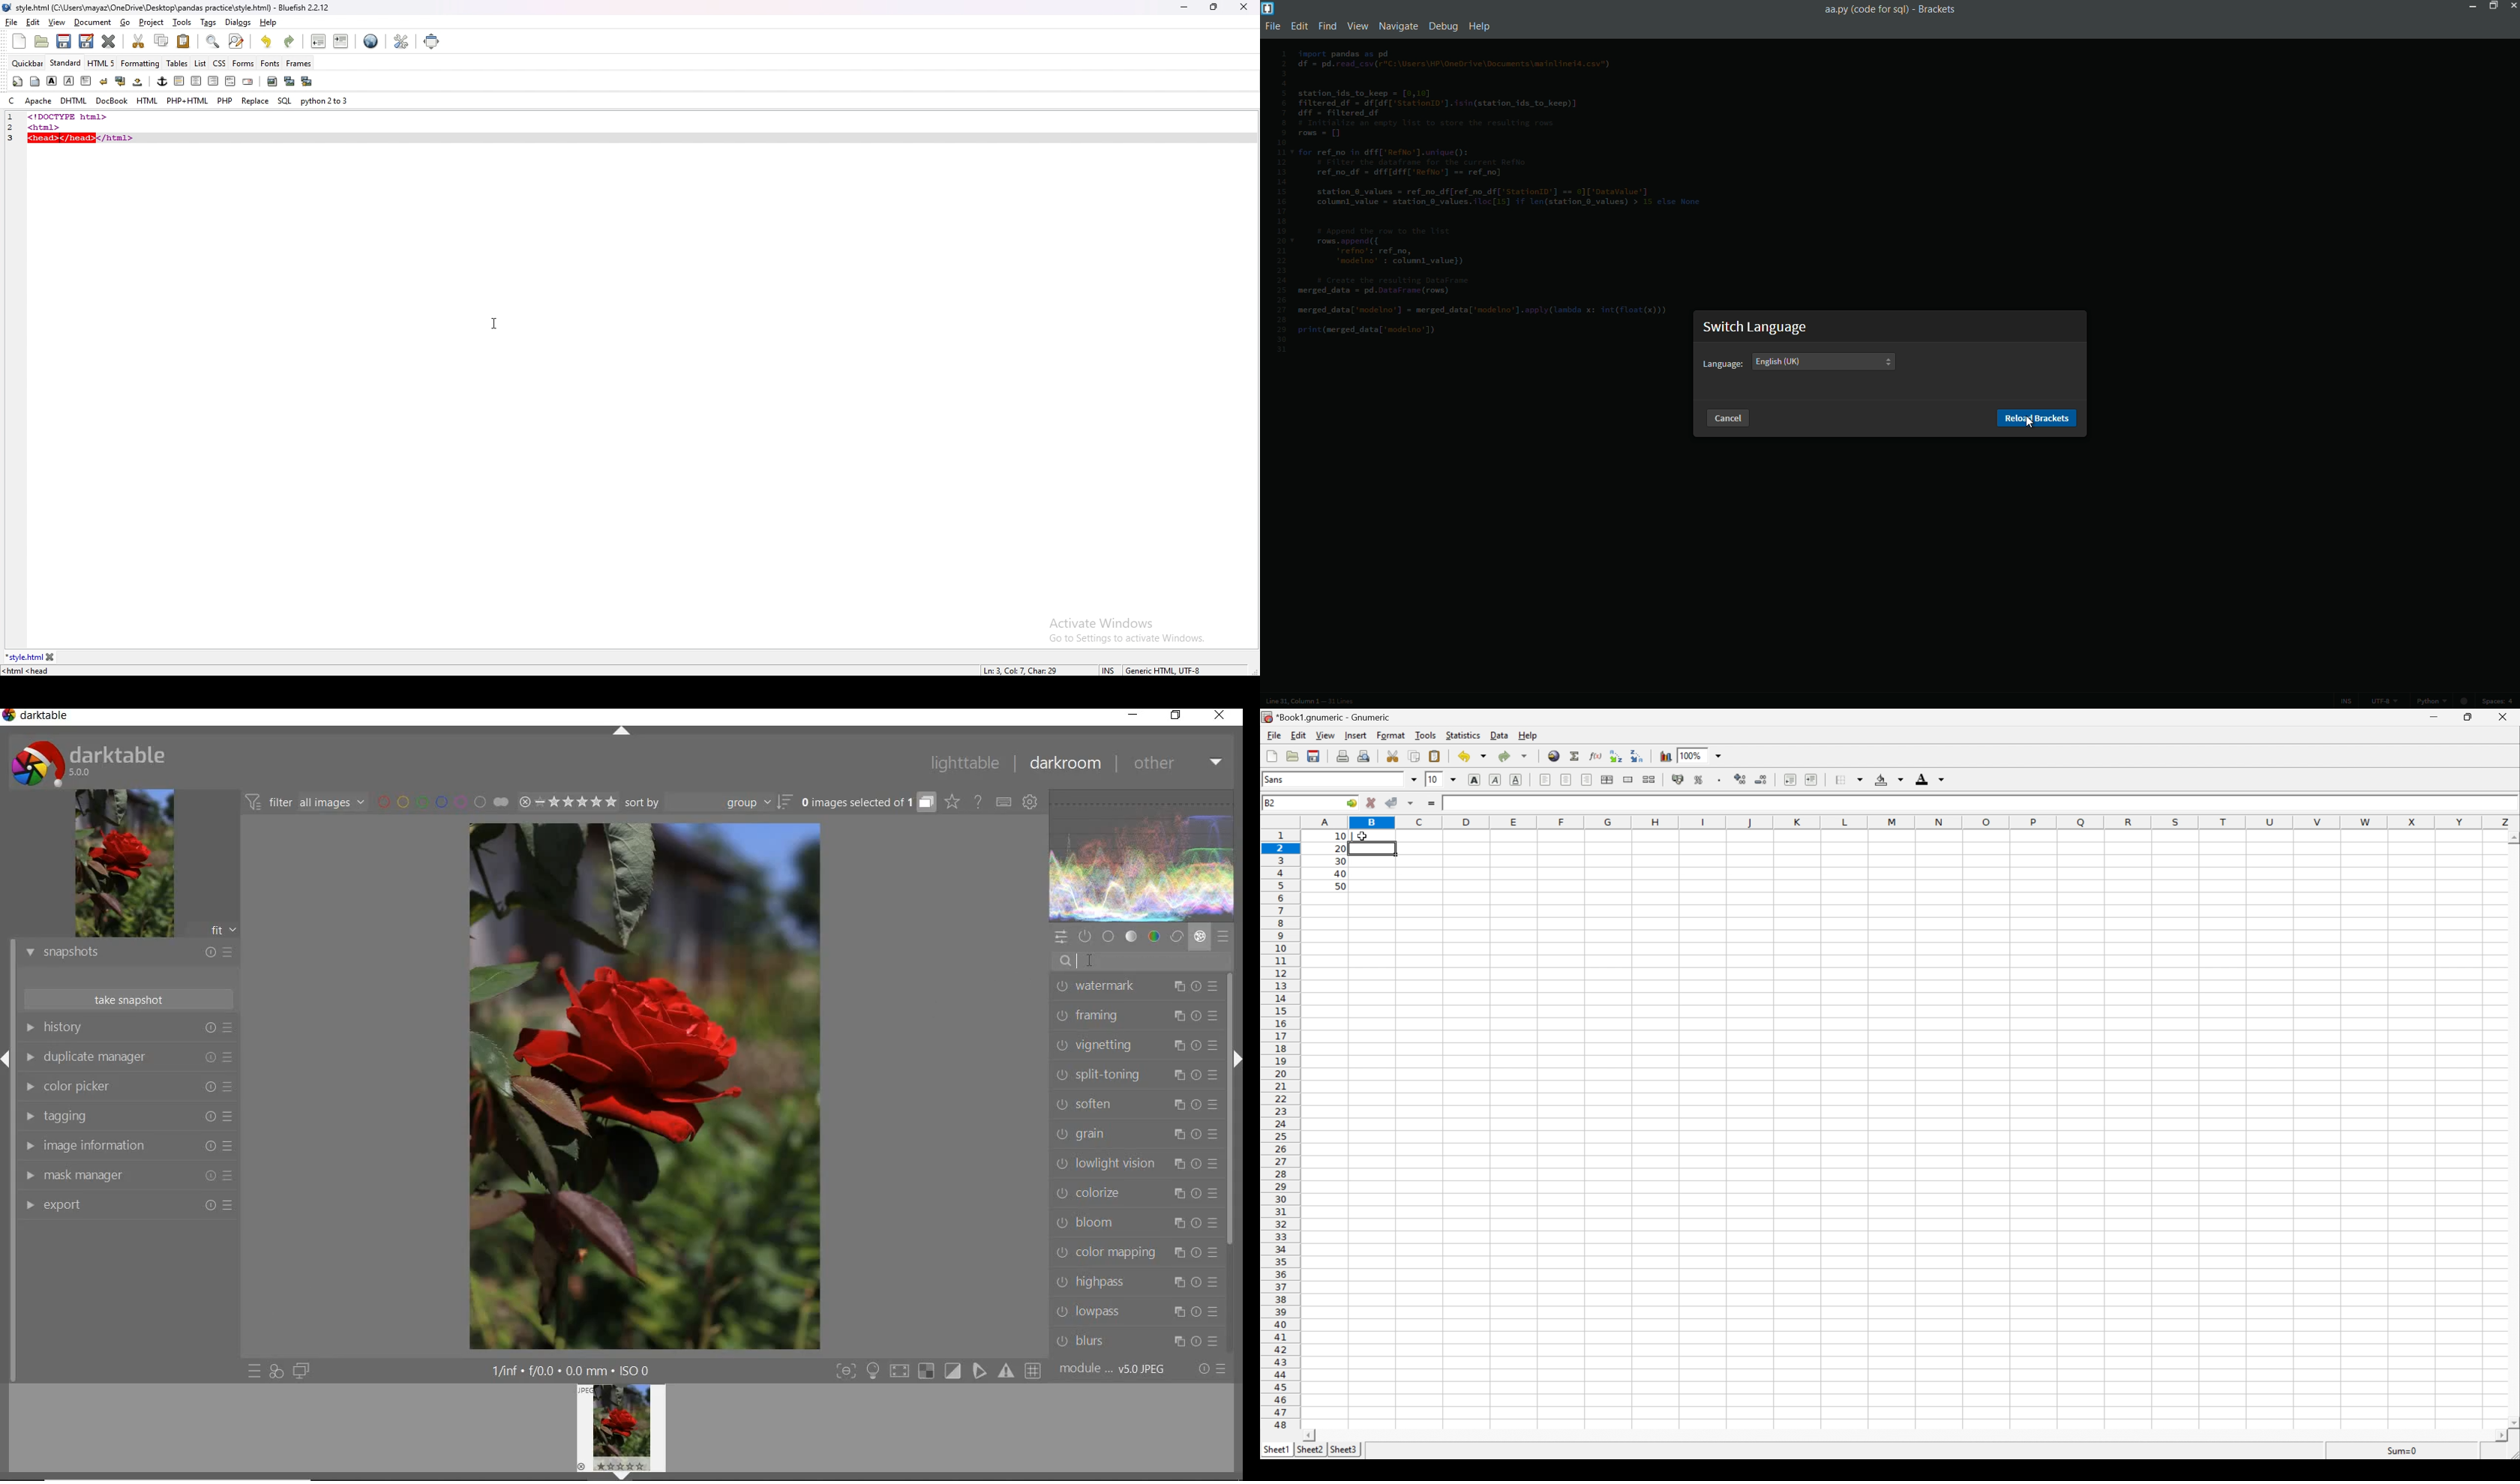  What do you see at coordinates (66, 63) in the screenshot?
I see `standard` at bounding box center [66, 63].